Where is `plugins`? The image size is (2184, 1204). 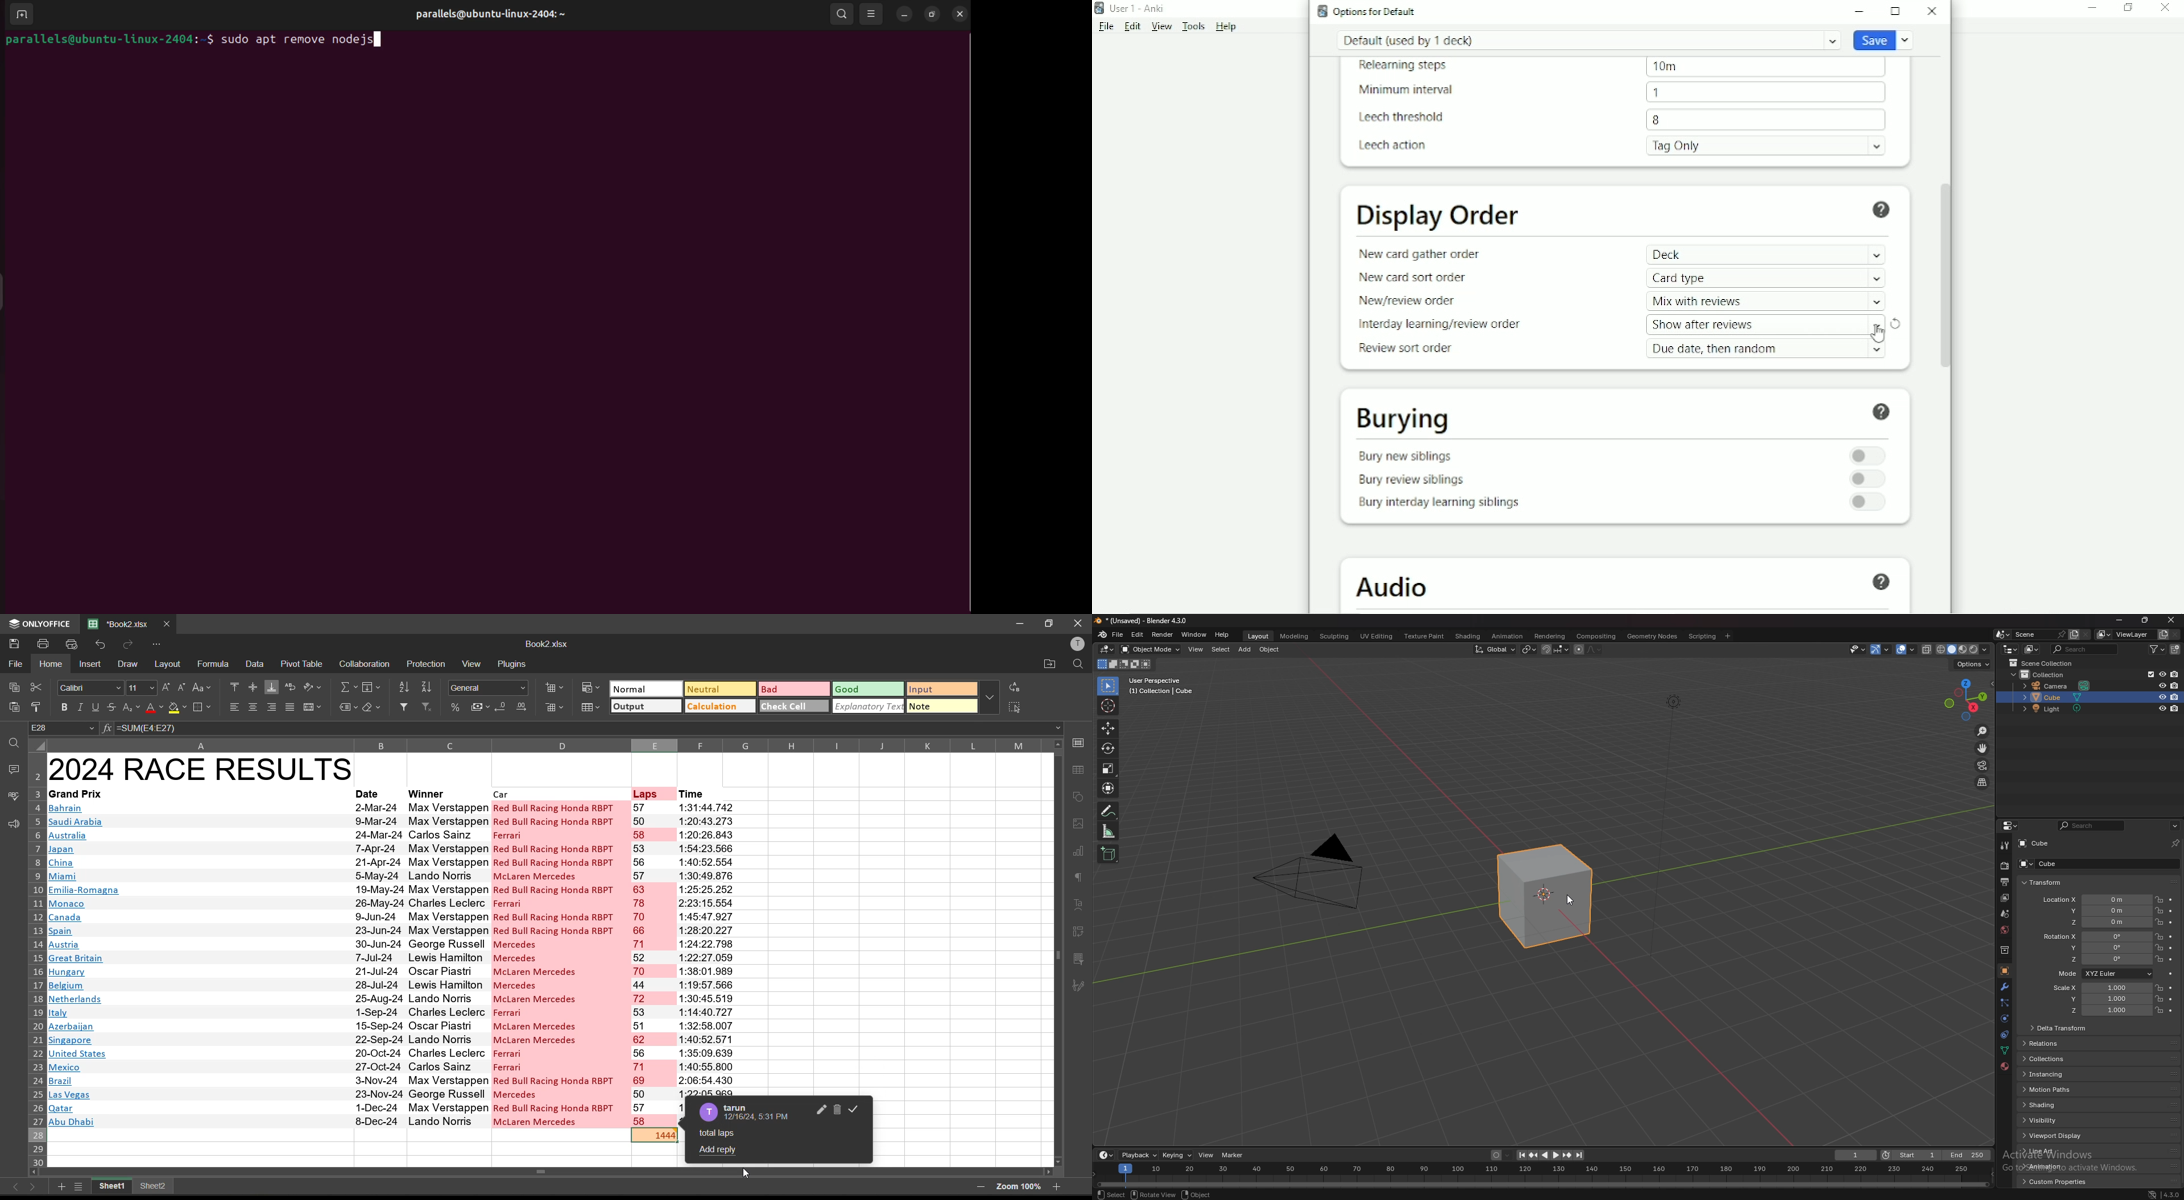 plugins is located at coordinates (515, 665).